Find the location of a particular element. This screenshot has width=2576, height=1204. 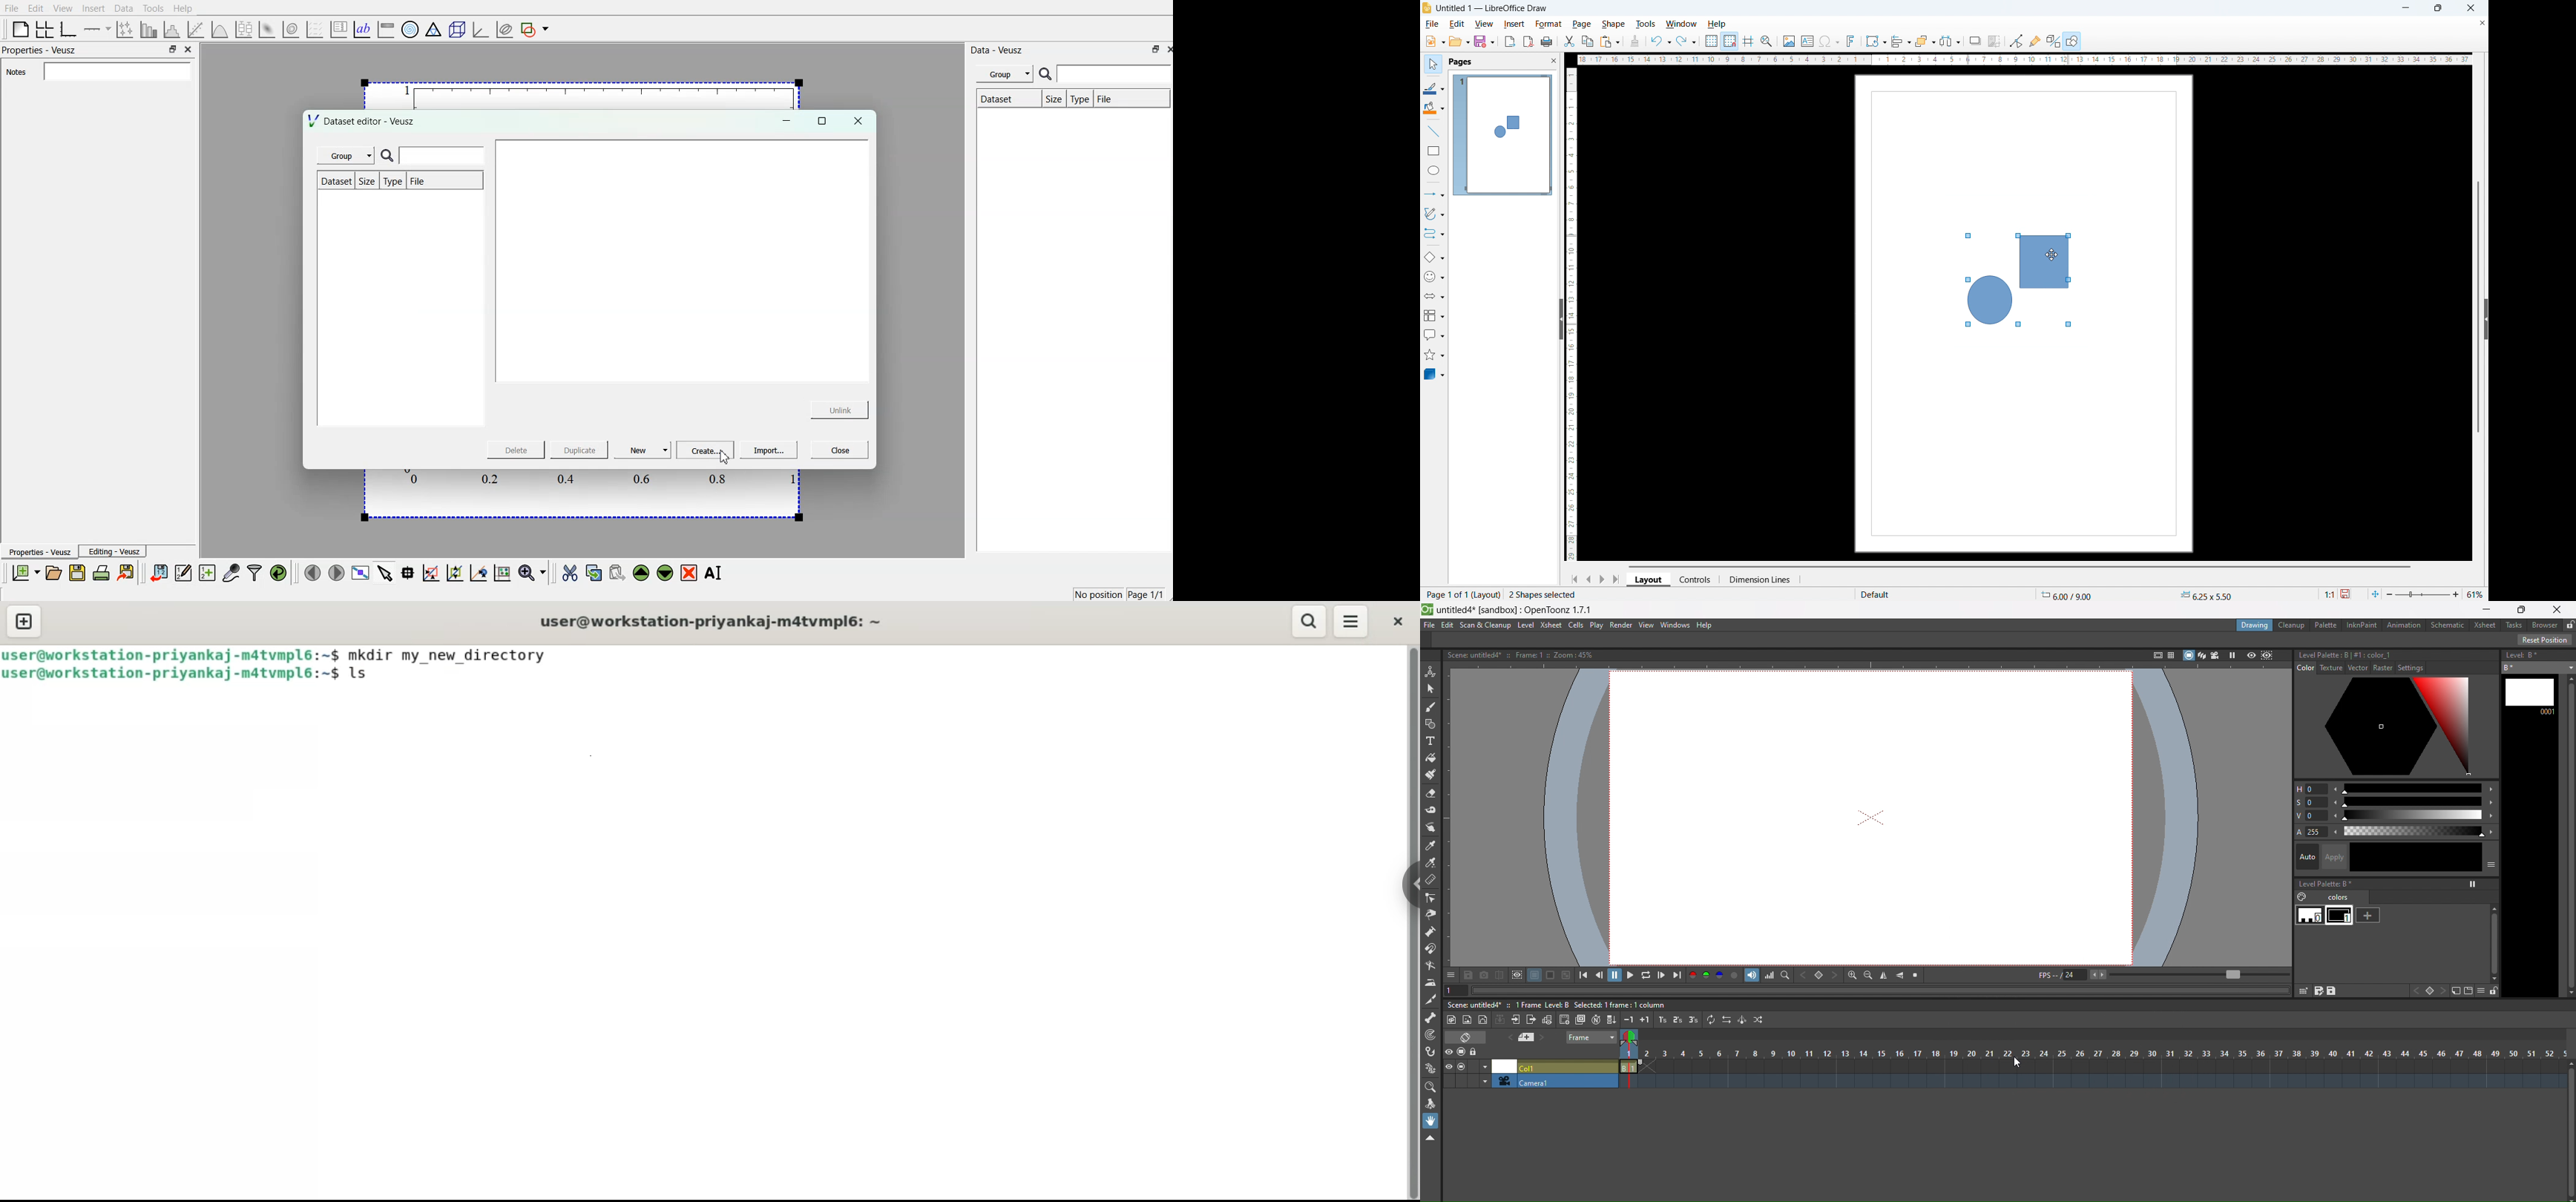

edit and enter datapoints is located at coordinates (184, 573).